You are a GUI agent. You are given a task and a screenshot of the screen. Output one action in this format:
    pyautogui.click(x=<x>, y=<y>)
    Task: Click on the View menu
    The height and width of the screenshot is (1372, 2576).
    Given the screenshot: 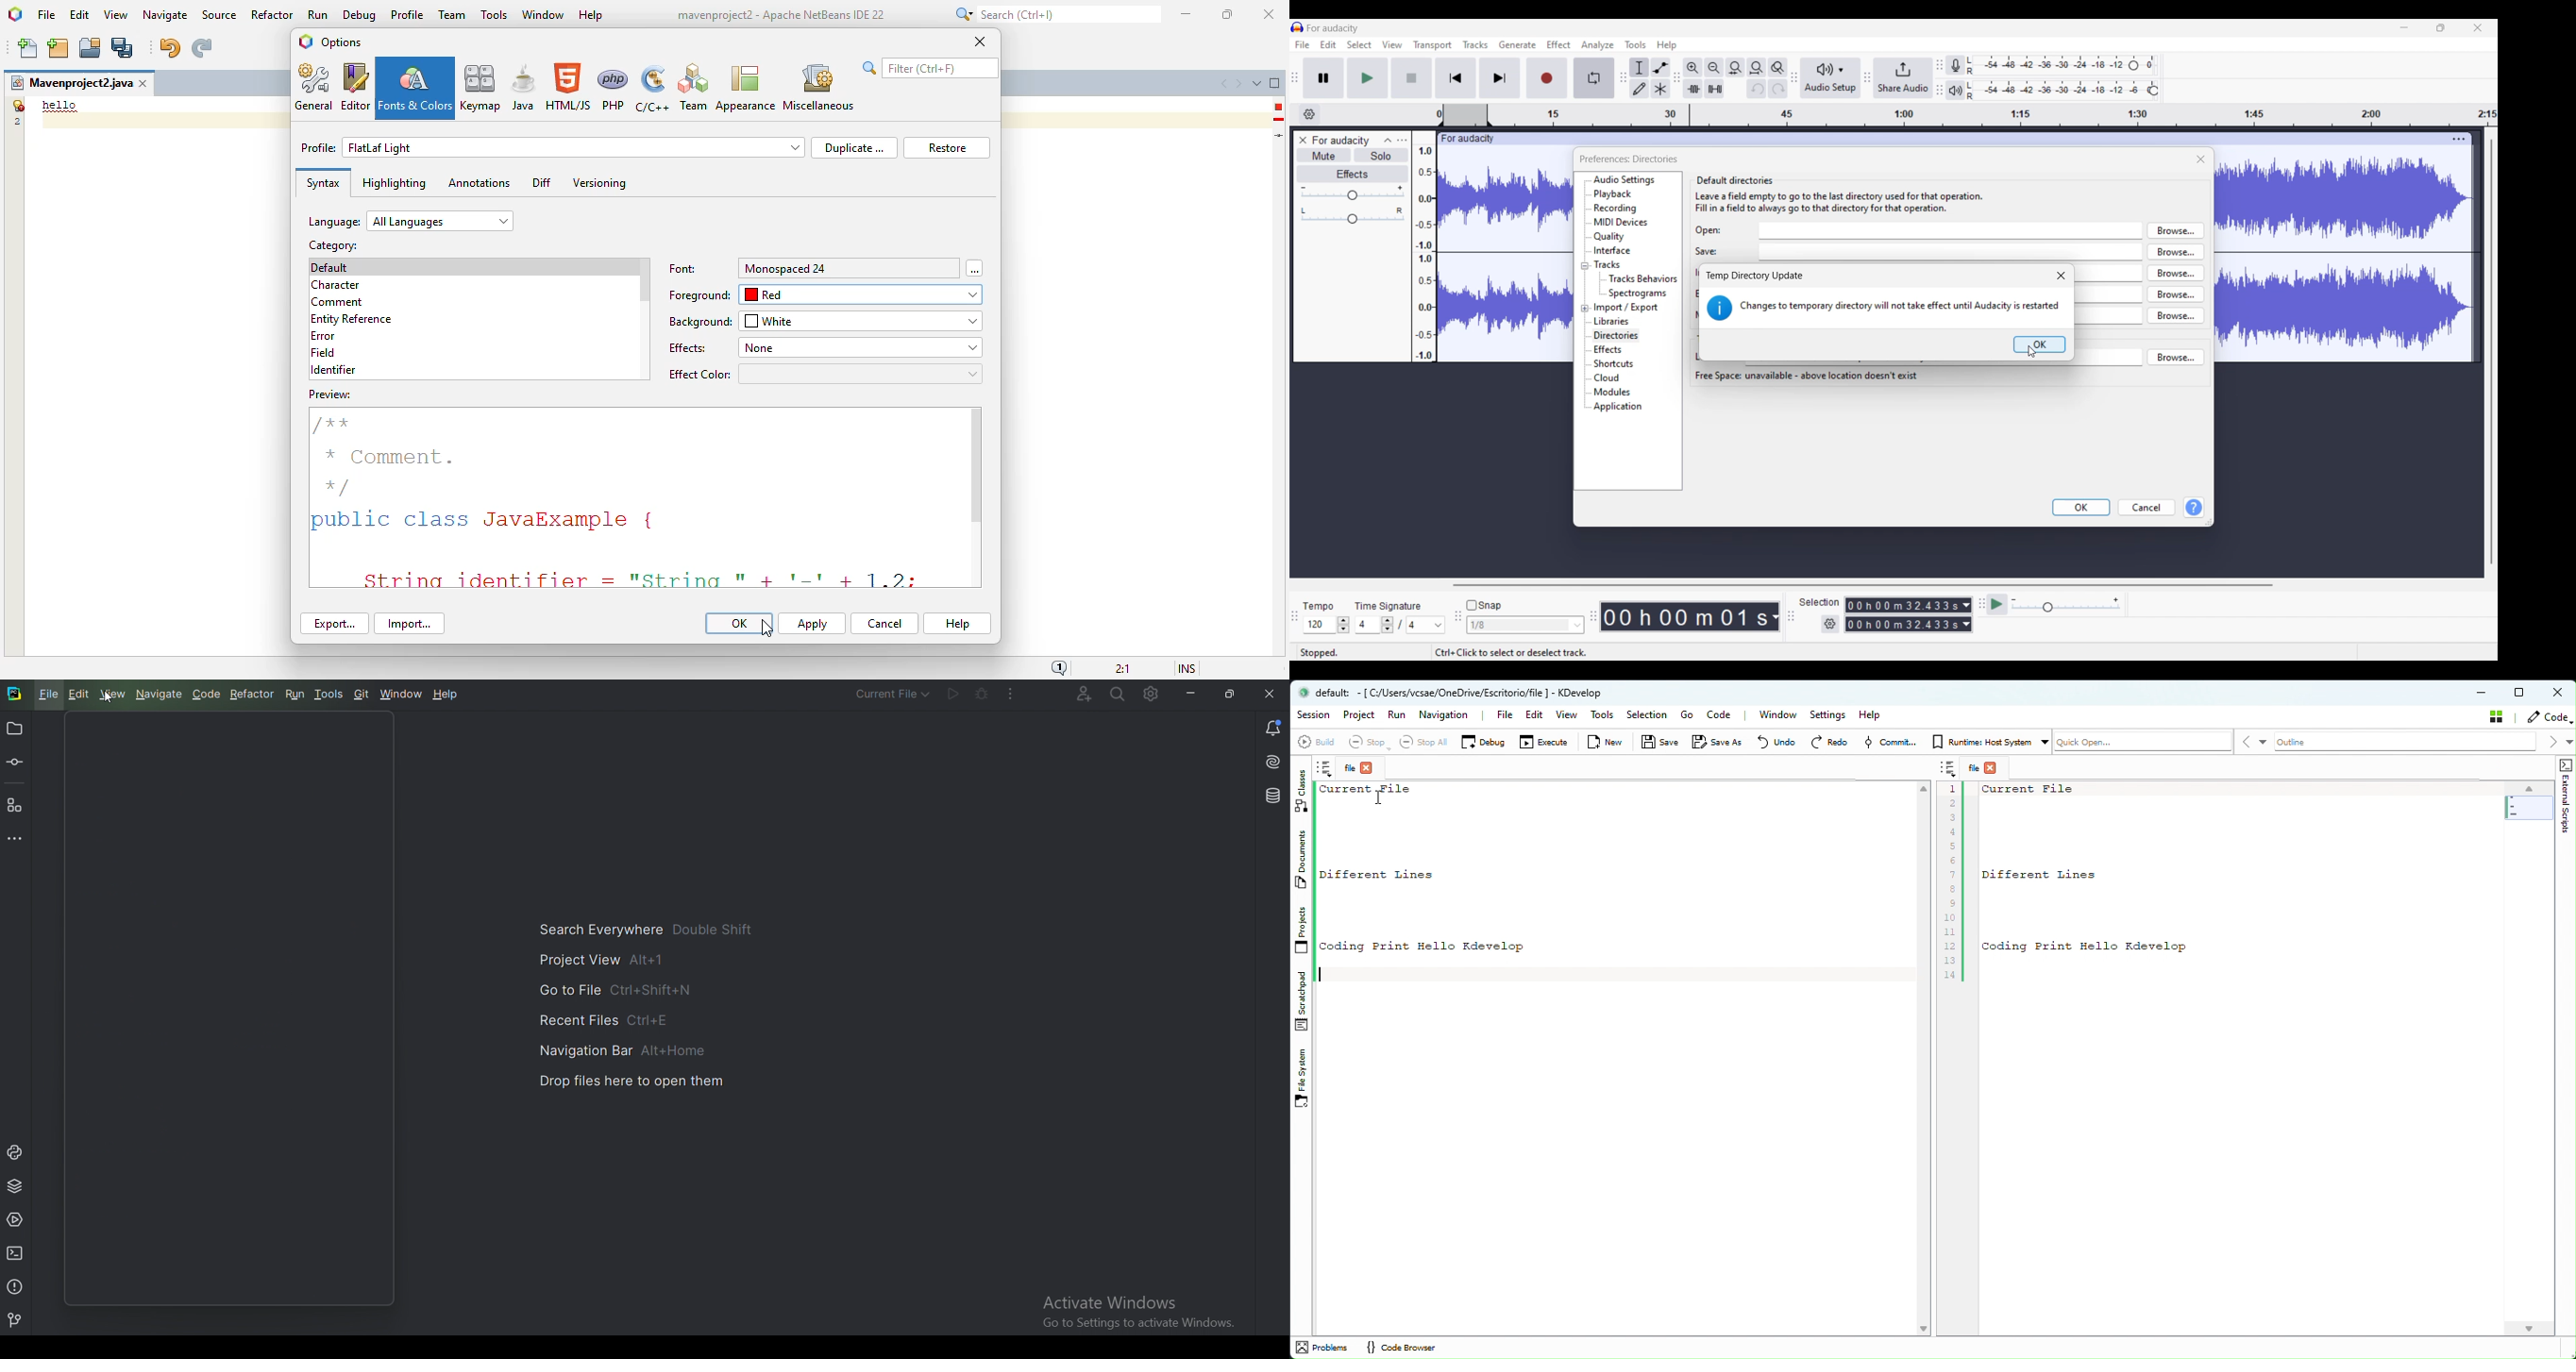 What is the action you would take?
    pyautogui.click(x=1392, y=45)
    